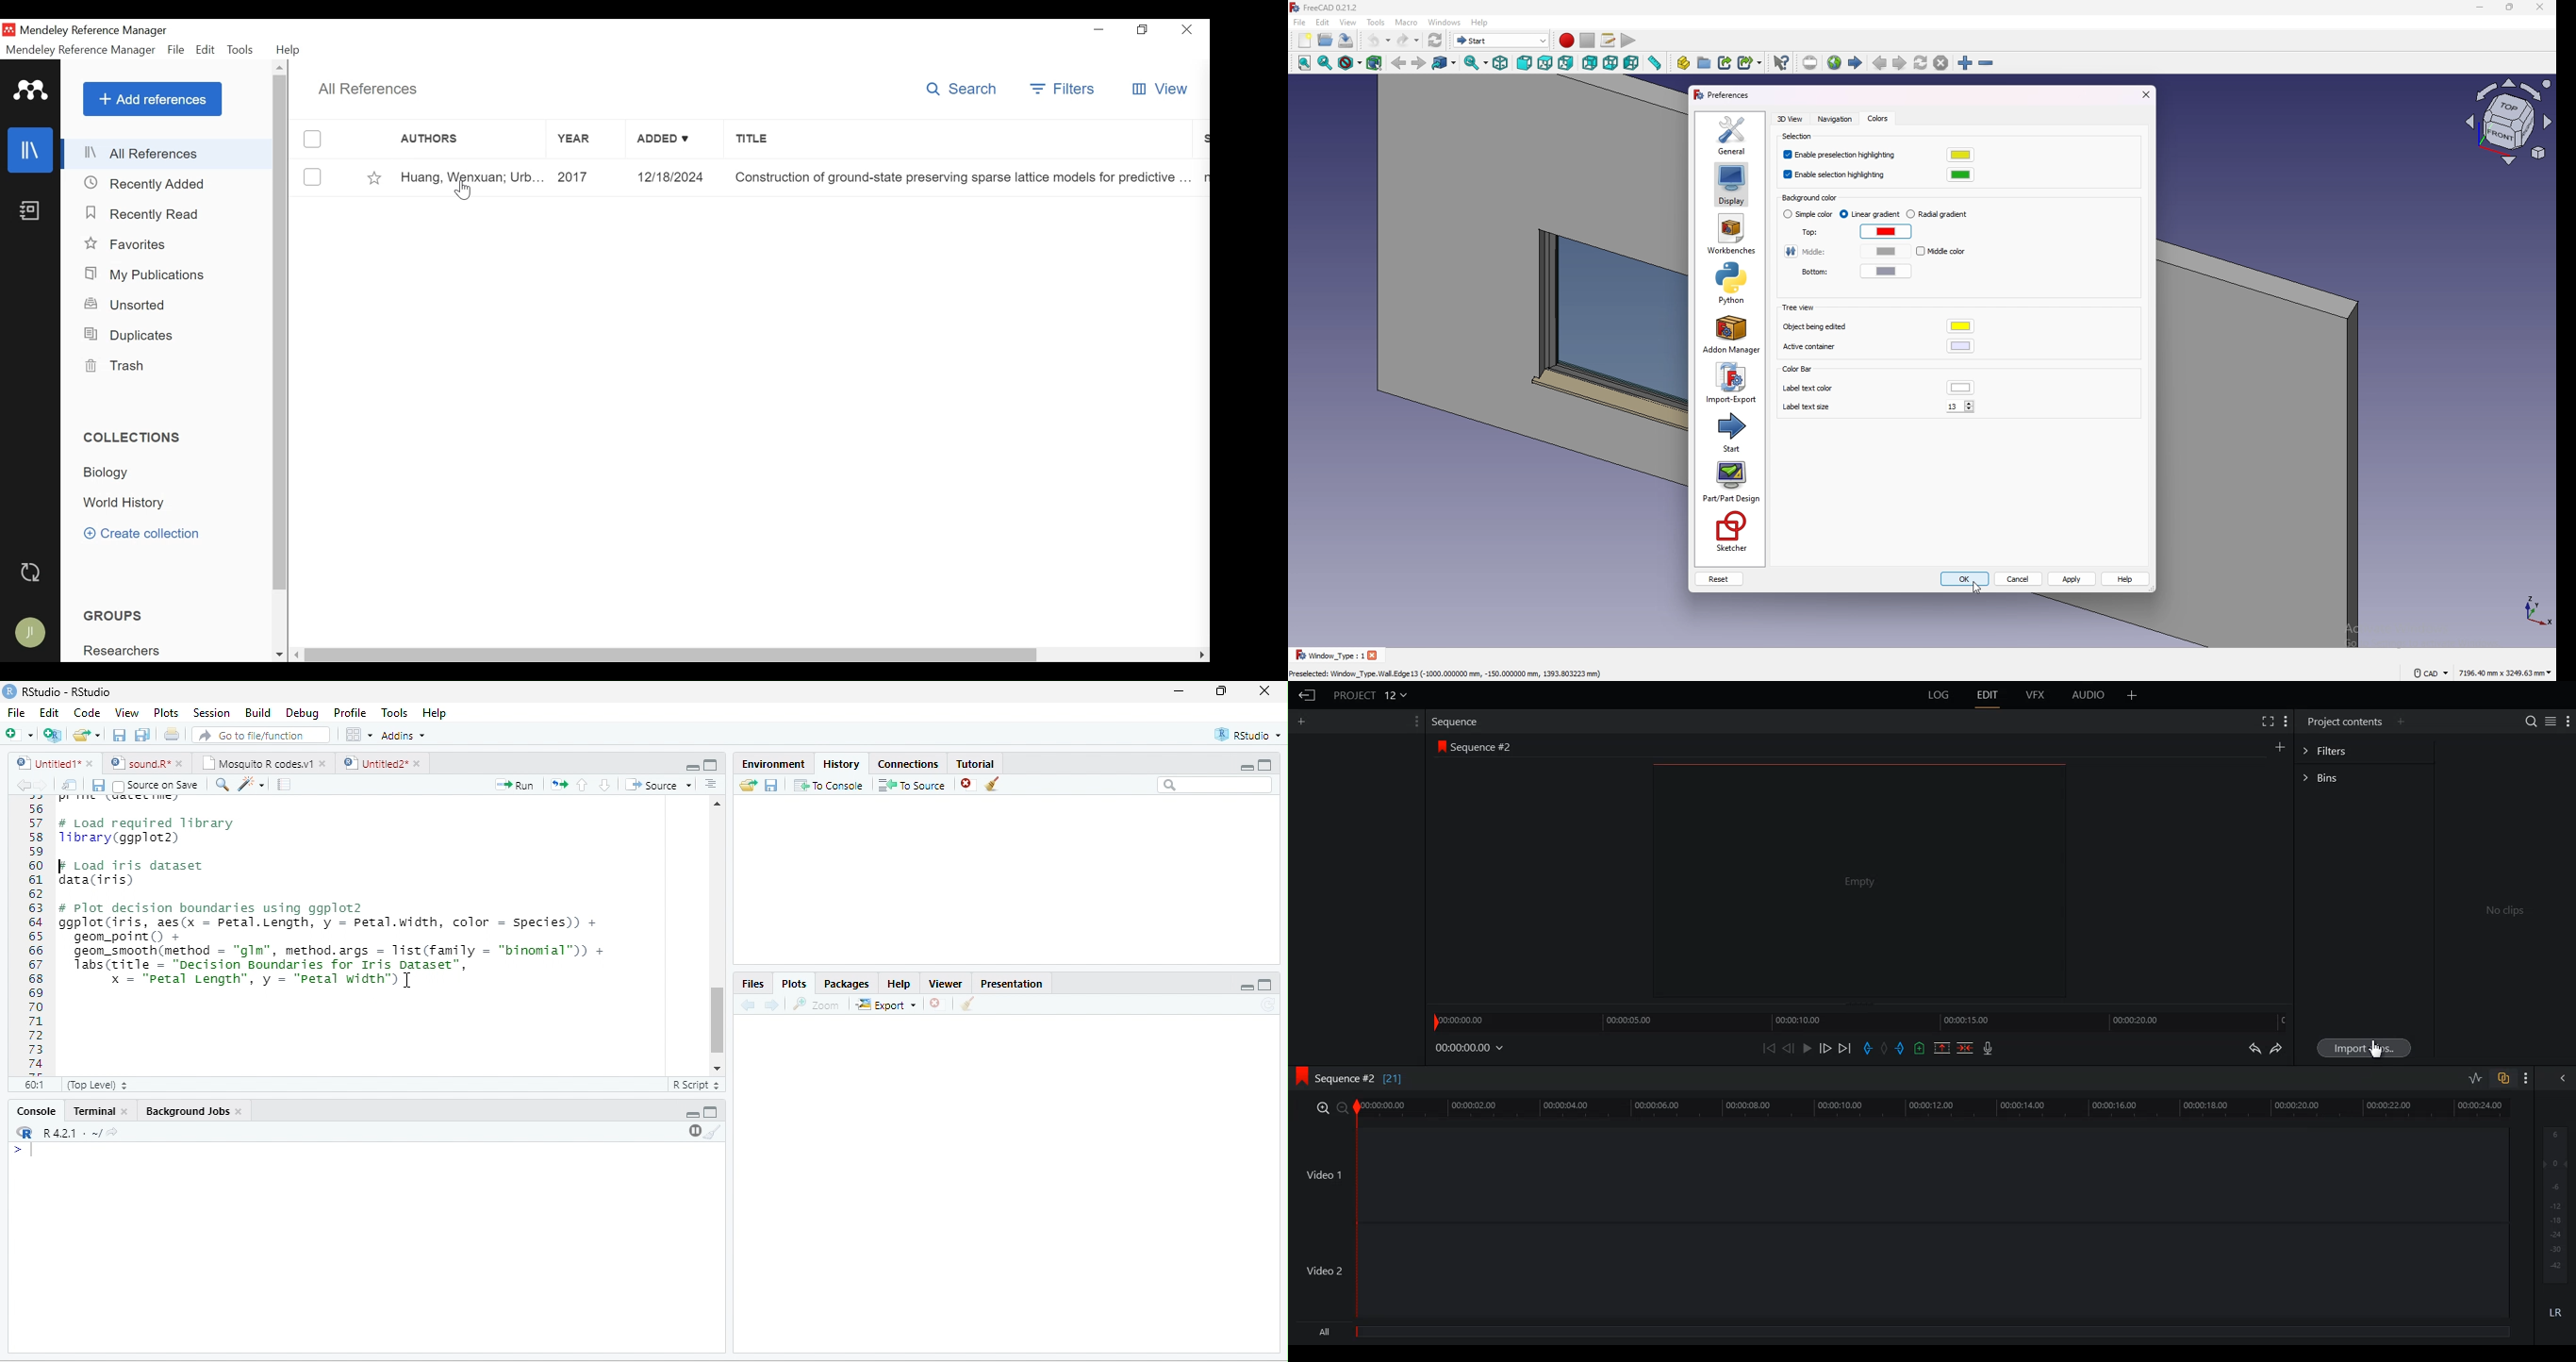  What do you see at coordinates (1965, 580) in the screenshot?
I see `ok` at bounding box center [1965, 580].